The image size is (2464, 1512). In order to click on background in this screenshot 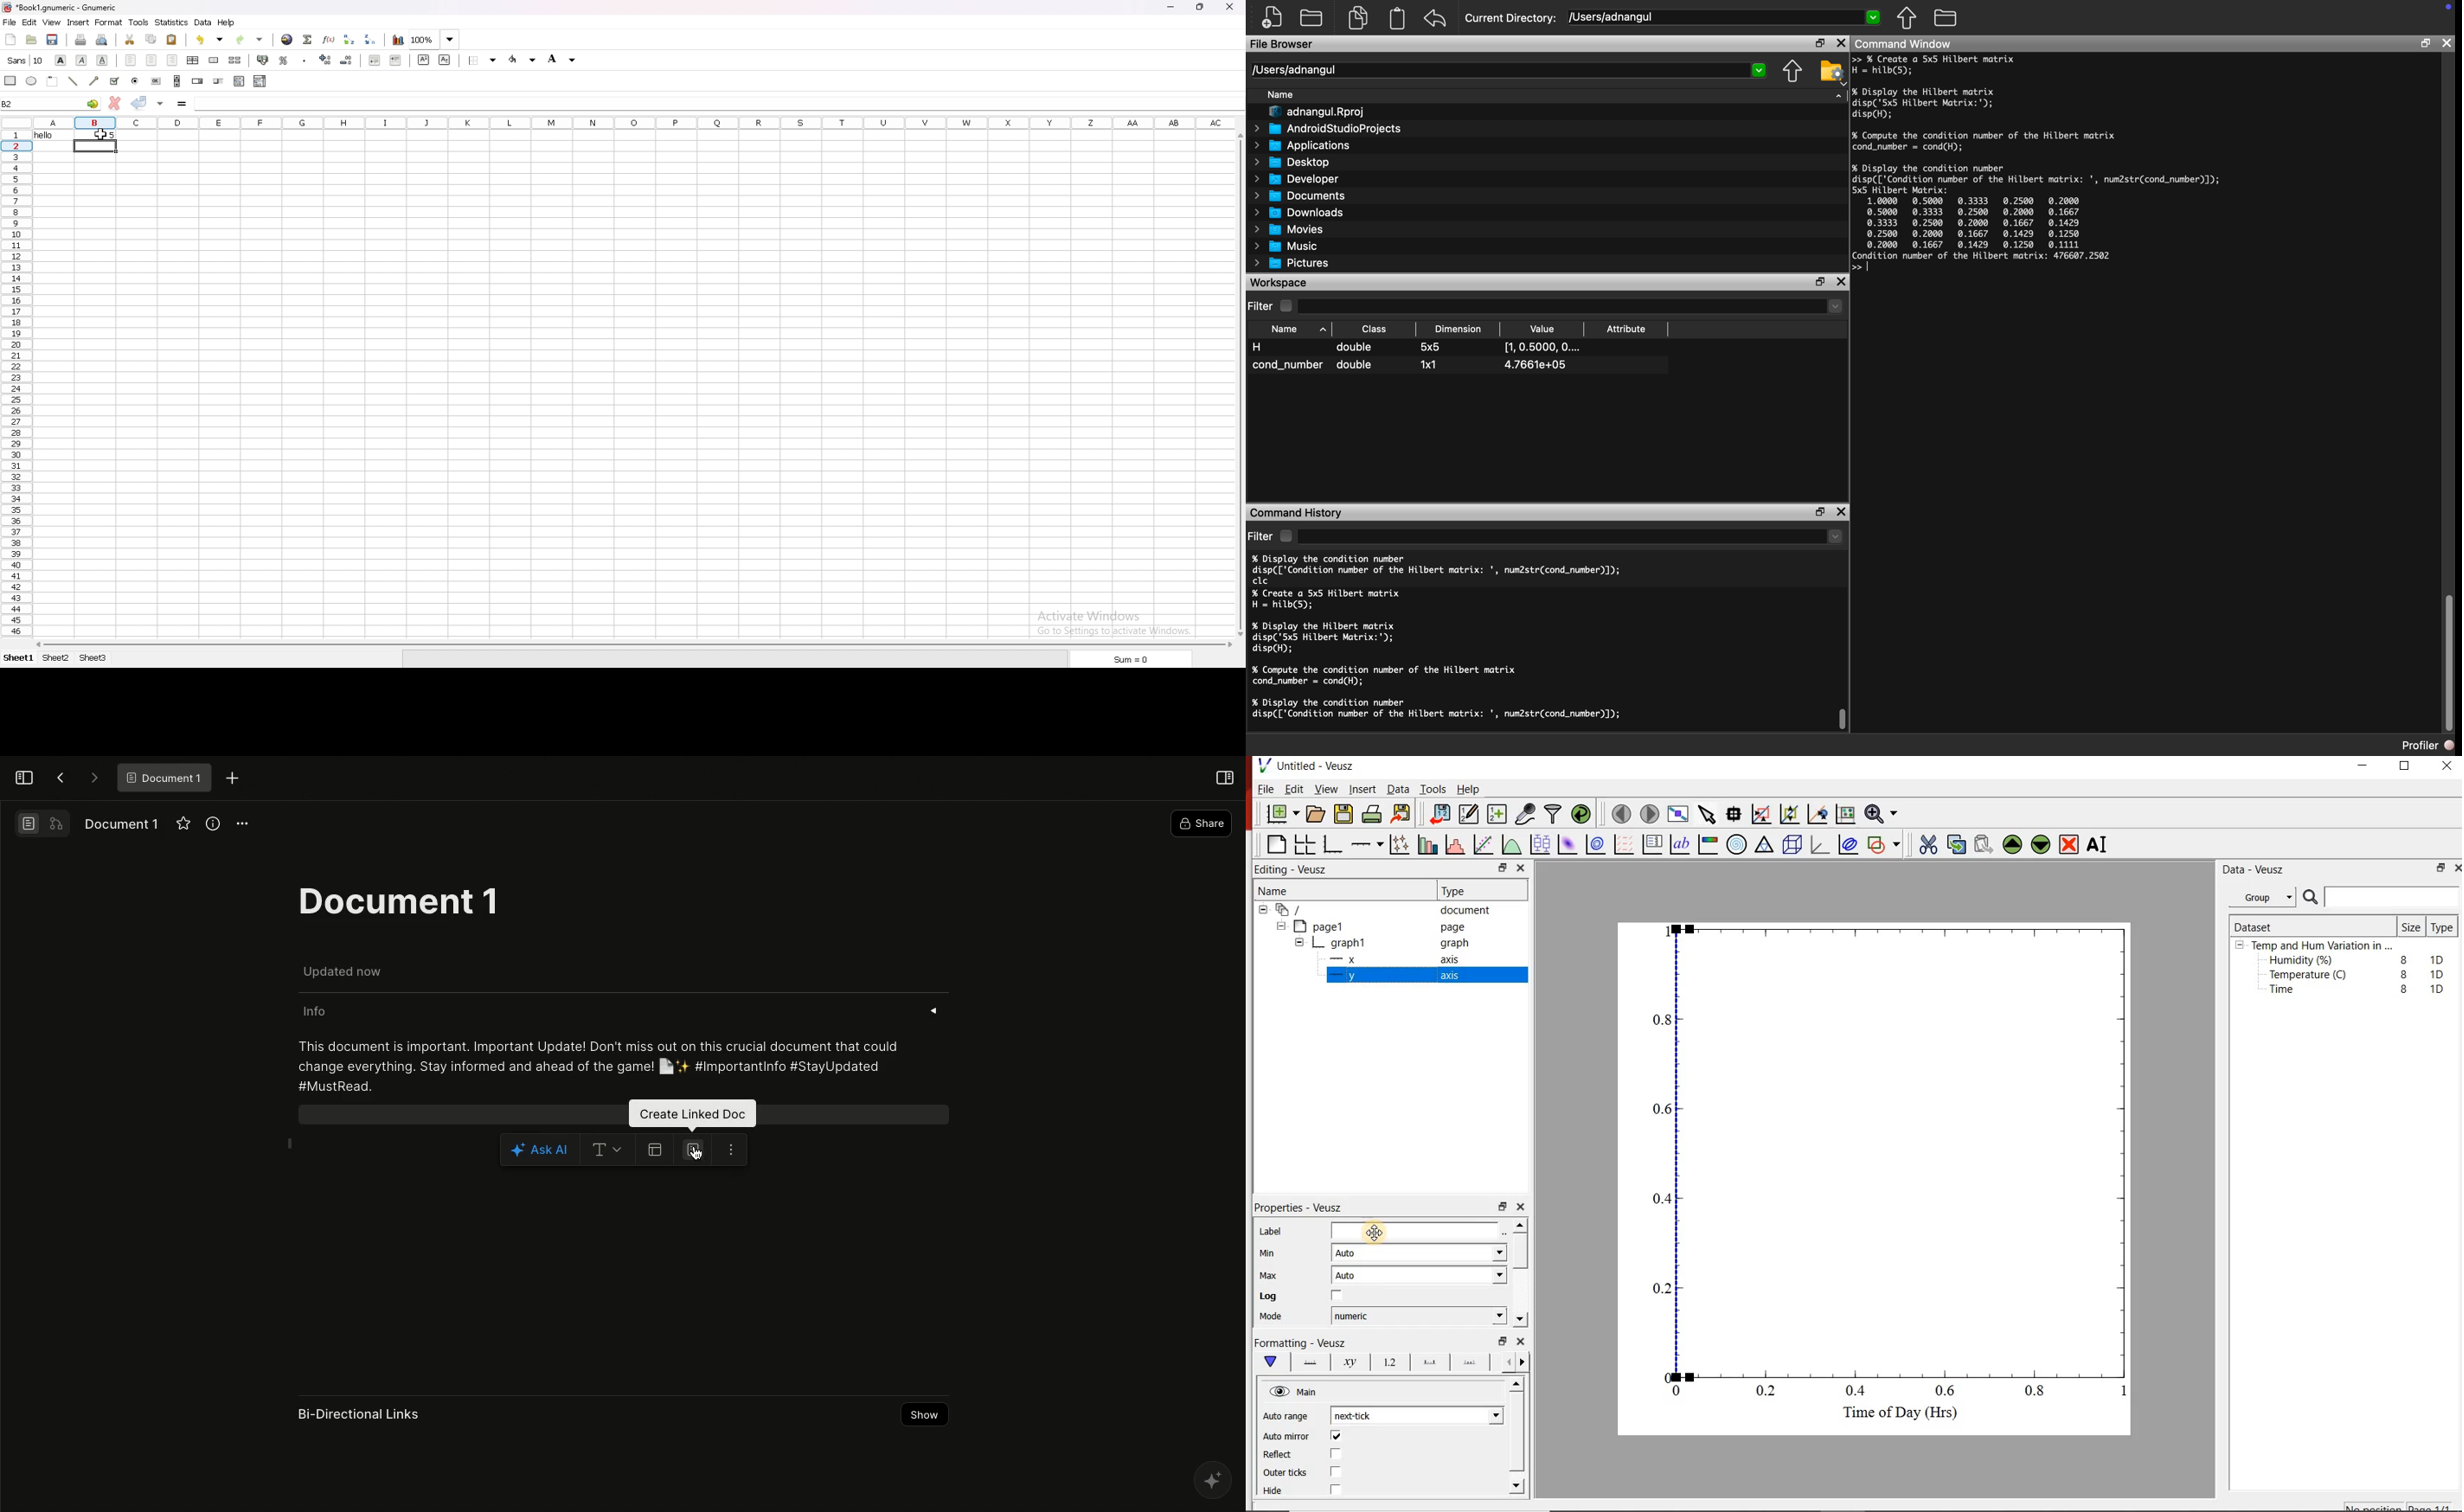, I will do `click(522, 60)`.